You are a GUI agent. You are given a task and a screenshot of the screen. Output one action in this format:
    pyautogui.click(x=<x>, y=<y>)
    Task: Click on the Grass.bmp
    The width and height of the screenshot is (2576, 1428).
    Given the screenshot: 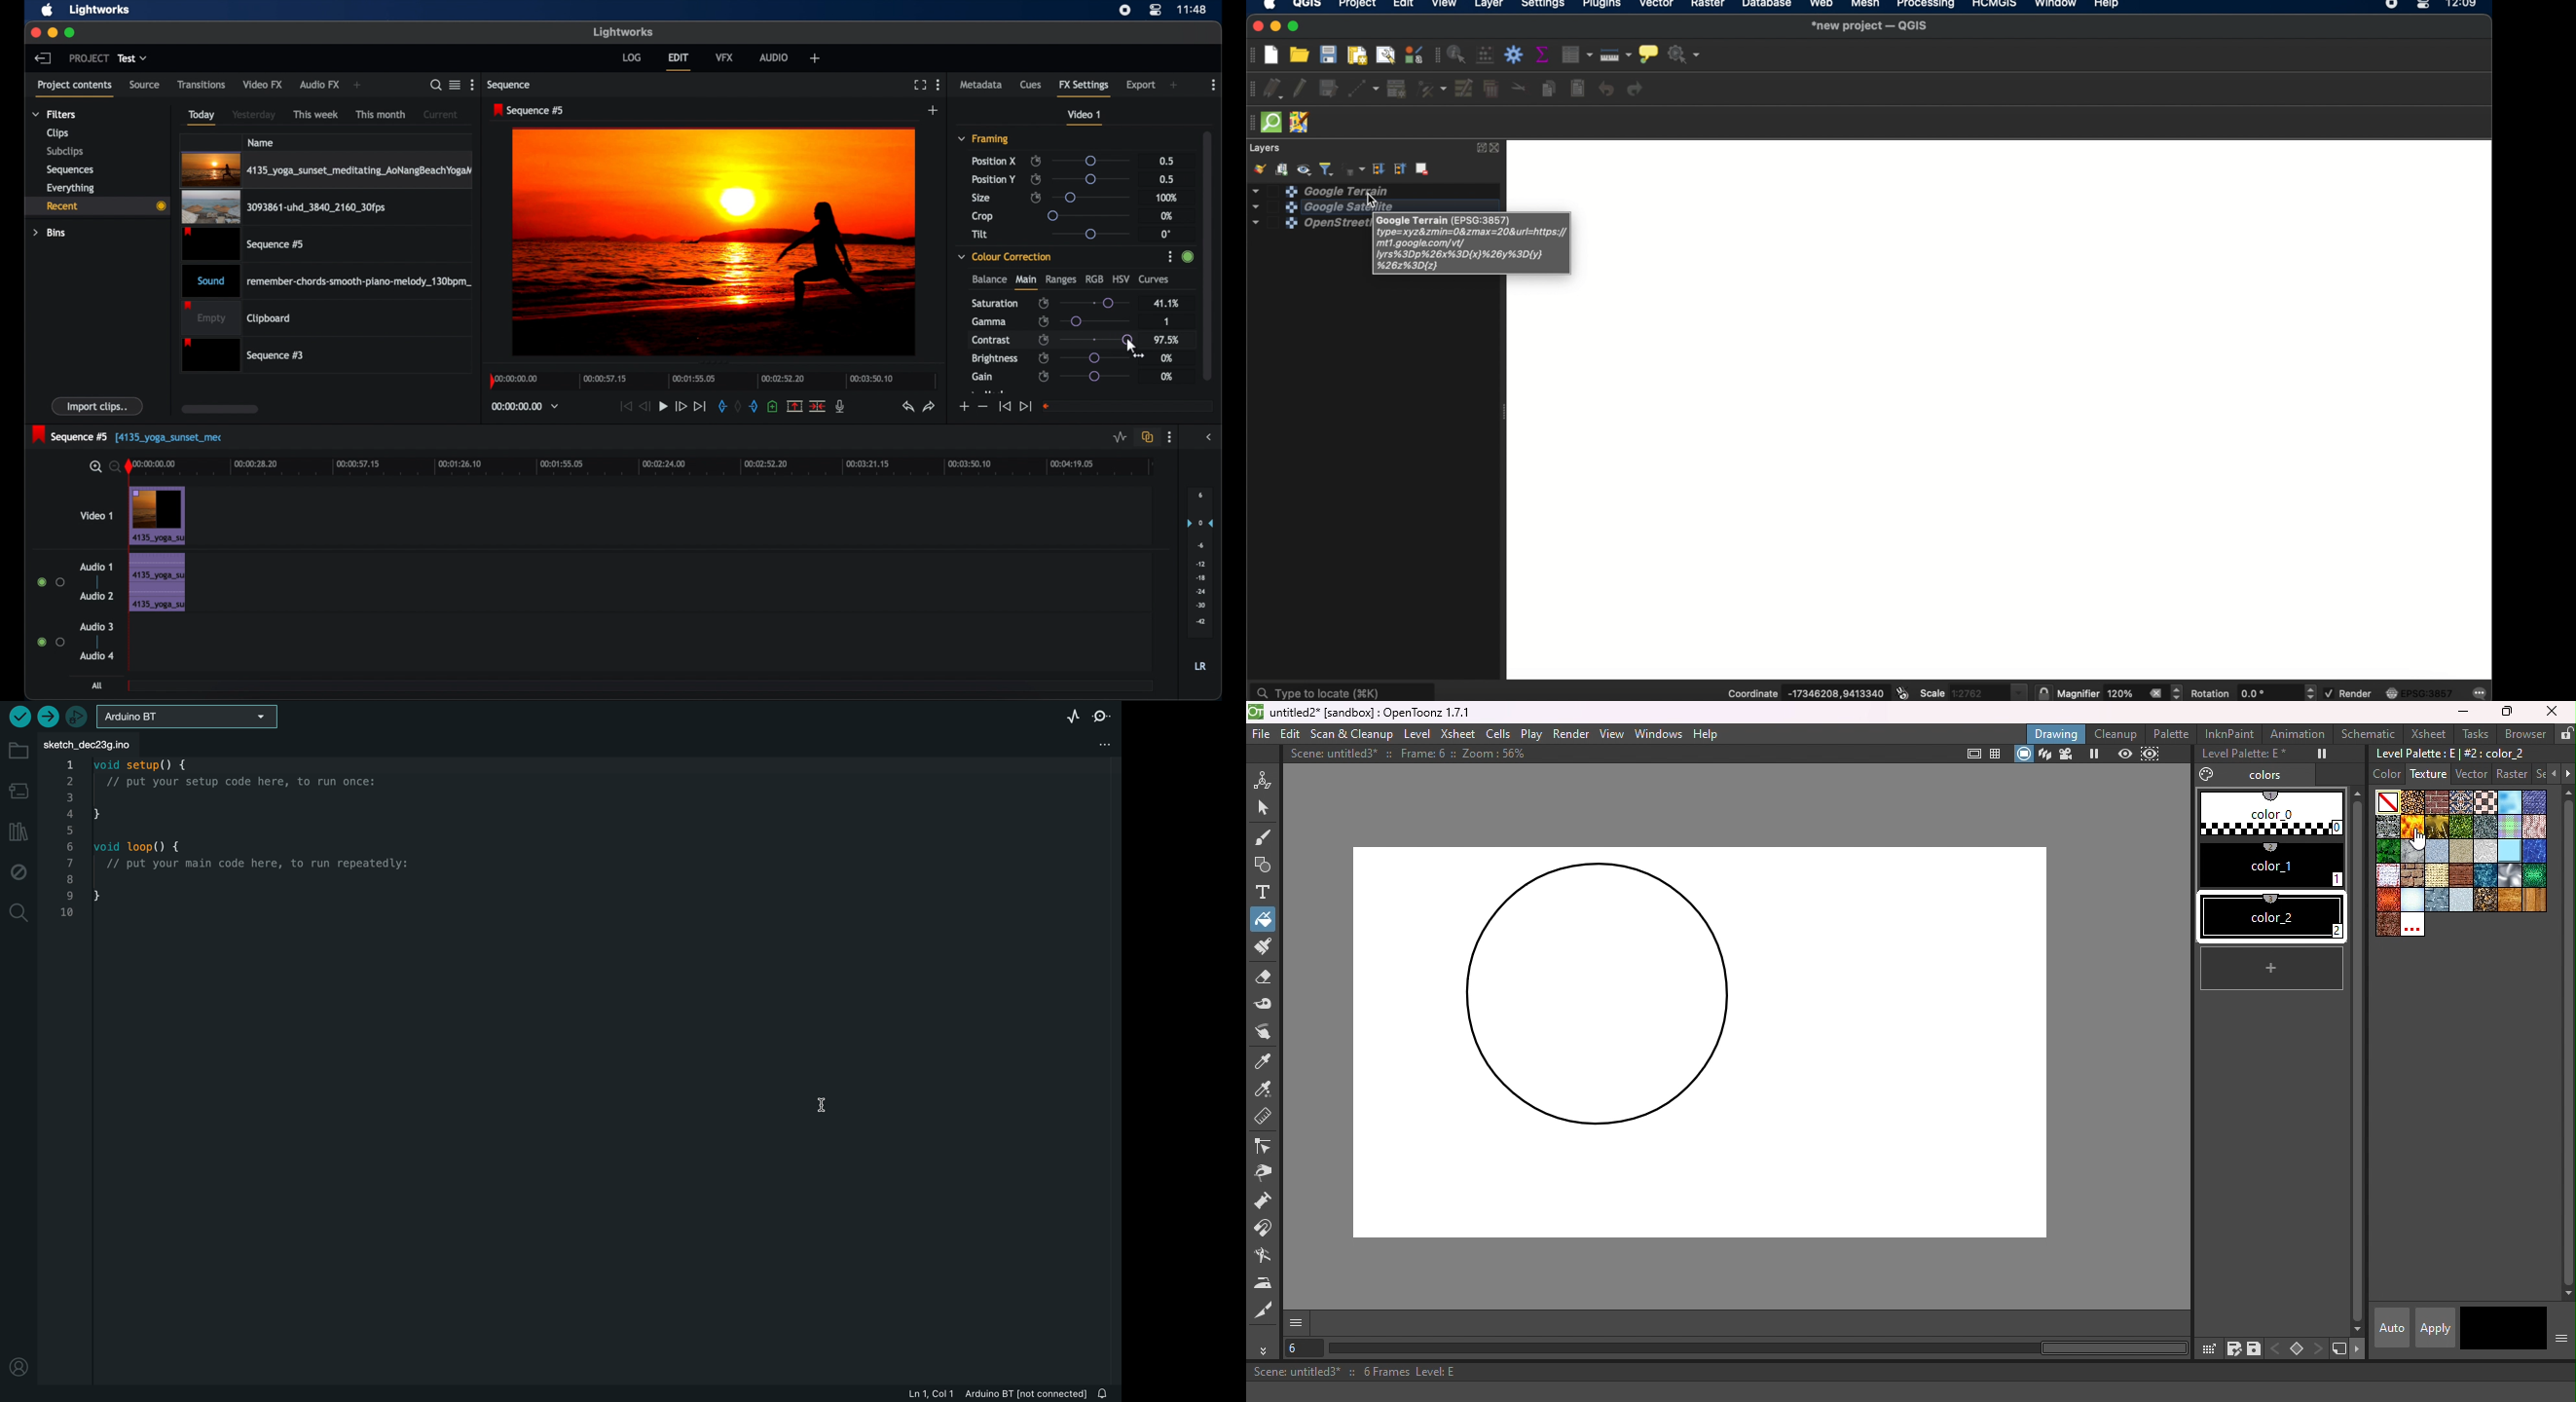 What is the action you would take?
    pyautogui.click(x=2462, y=827)
    